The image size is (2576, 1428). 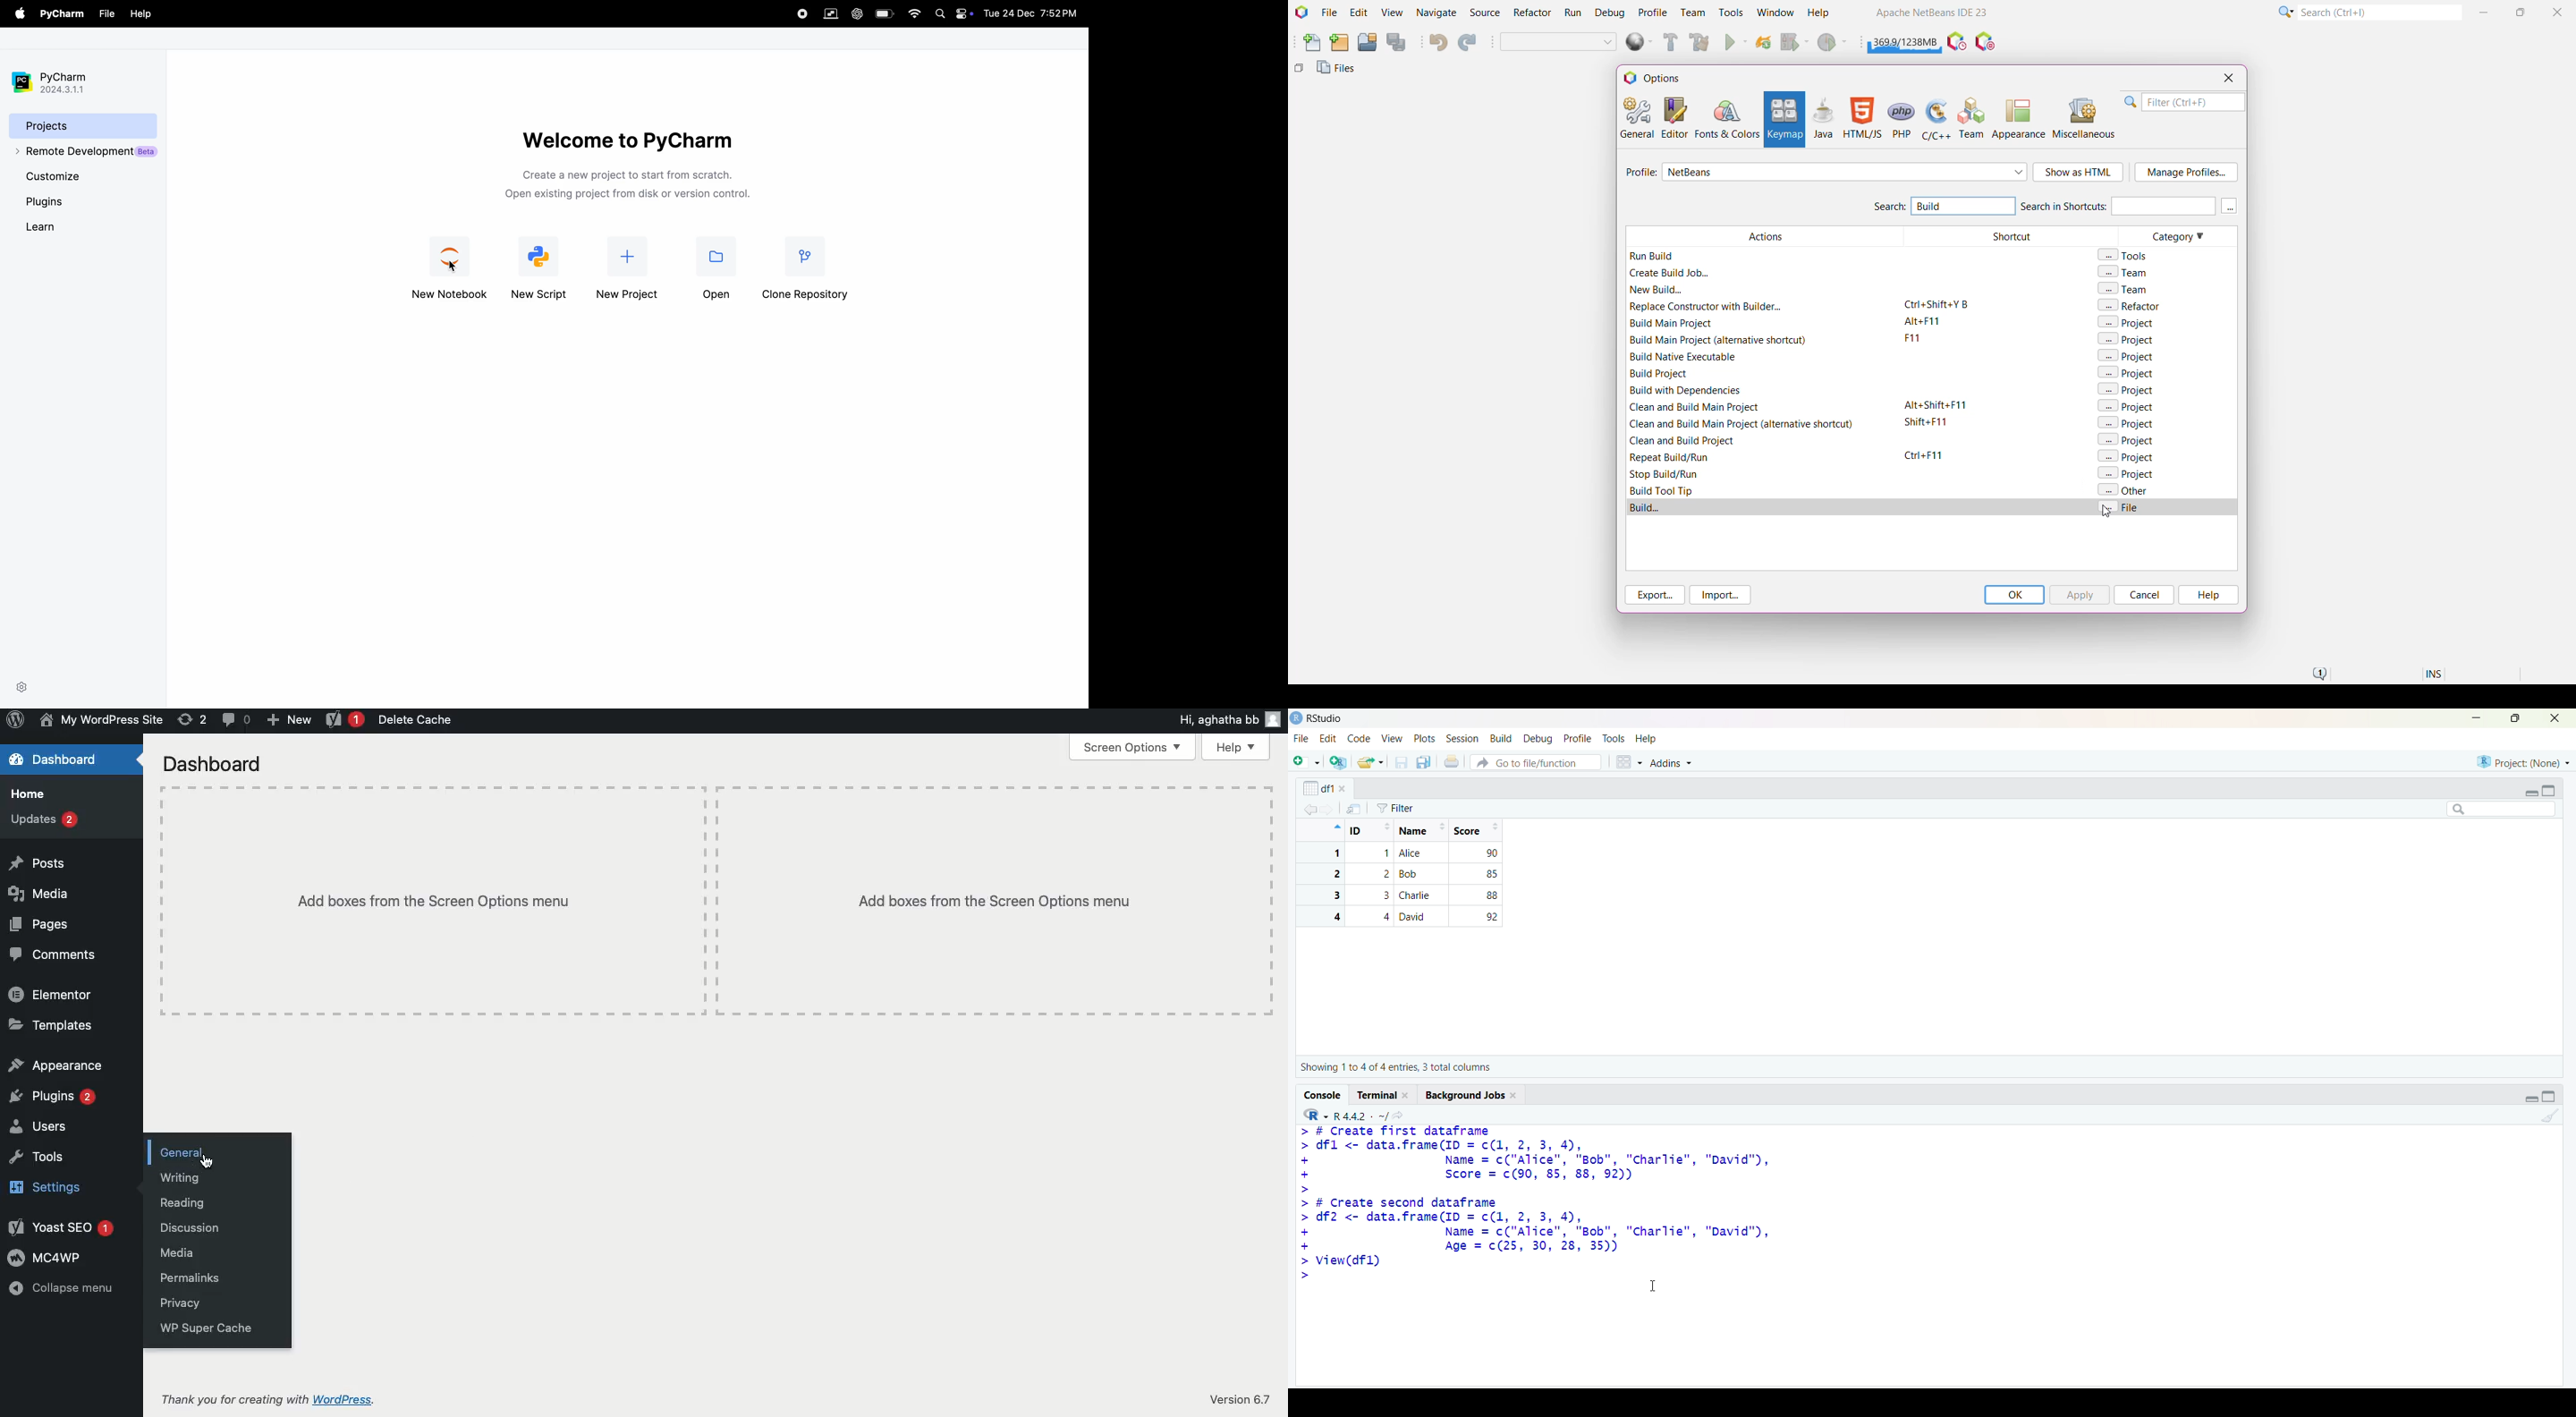 I want to click on profile, so click(x=1577, y=739).